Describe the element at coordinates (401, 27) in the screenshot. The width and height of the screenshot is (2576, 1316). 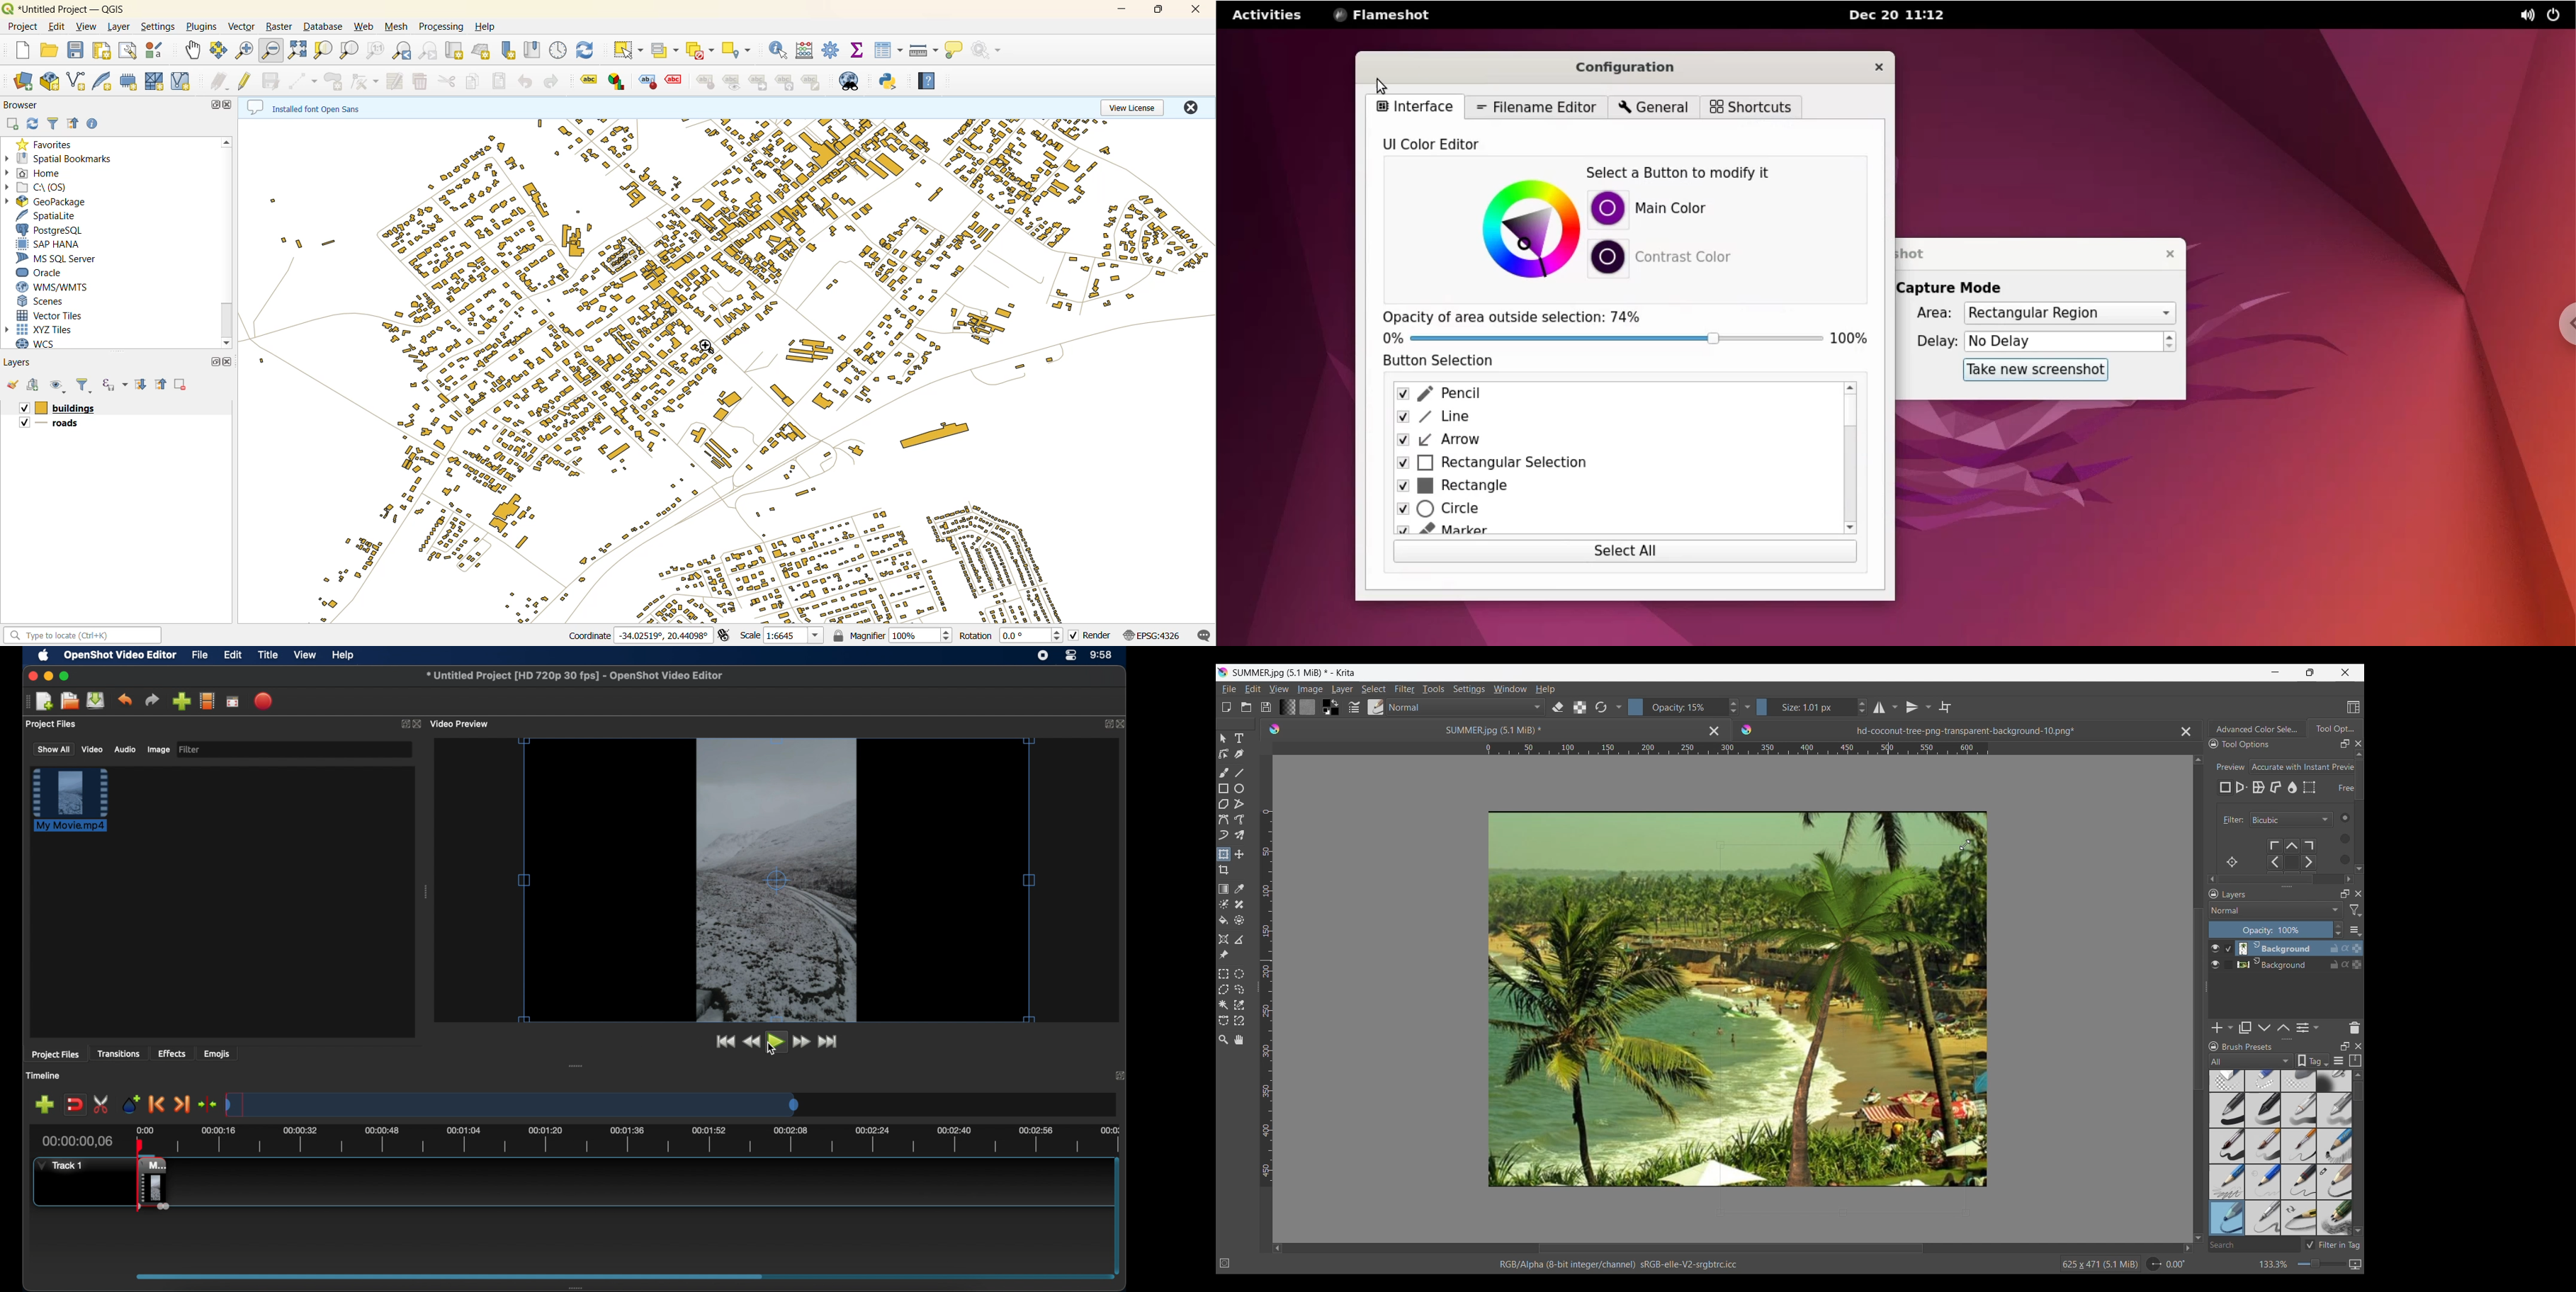
I see `mesh` at that location.